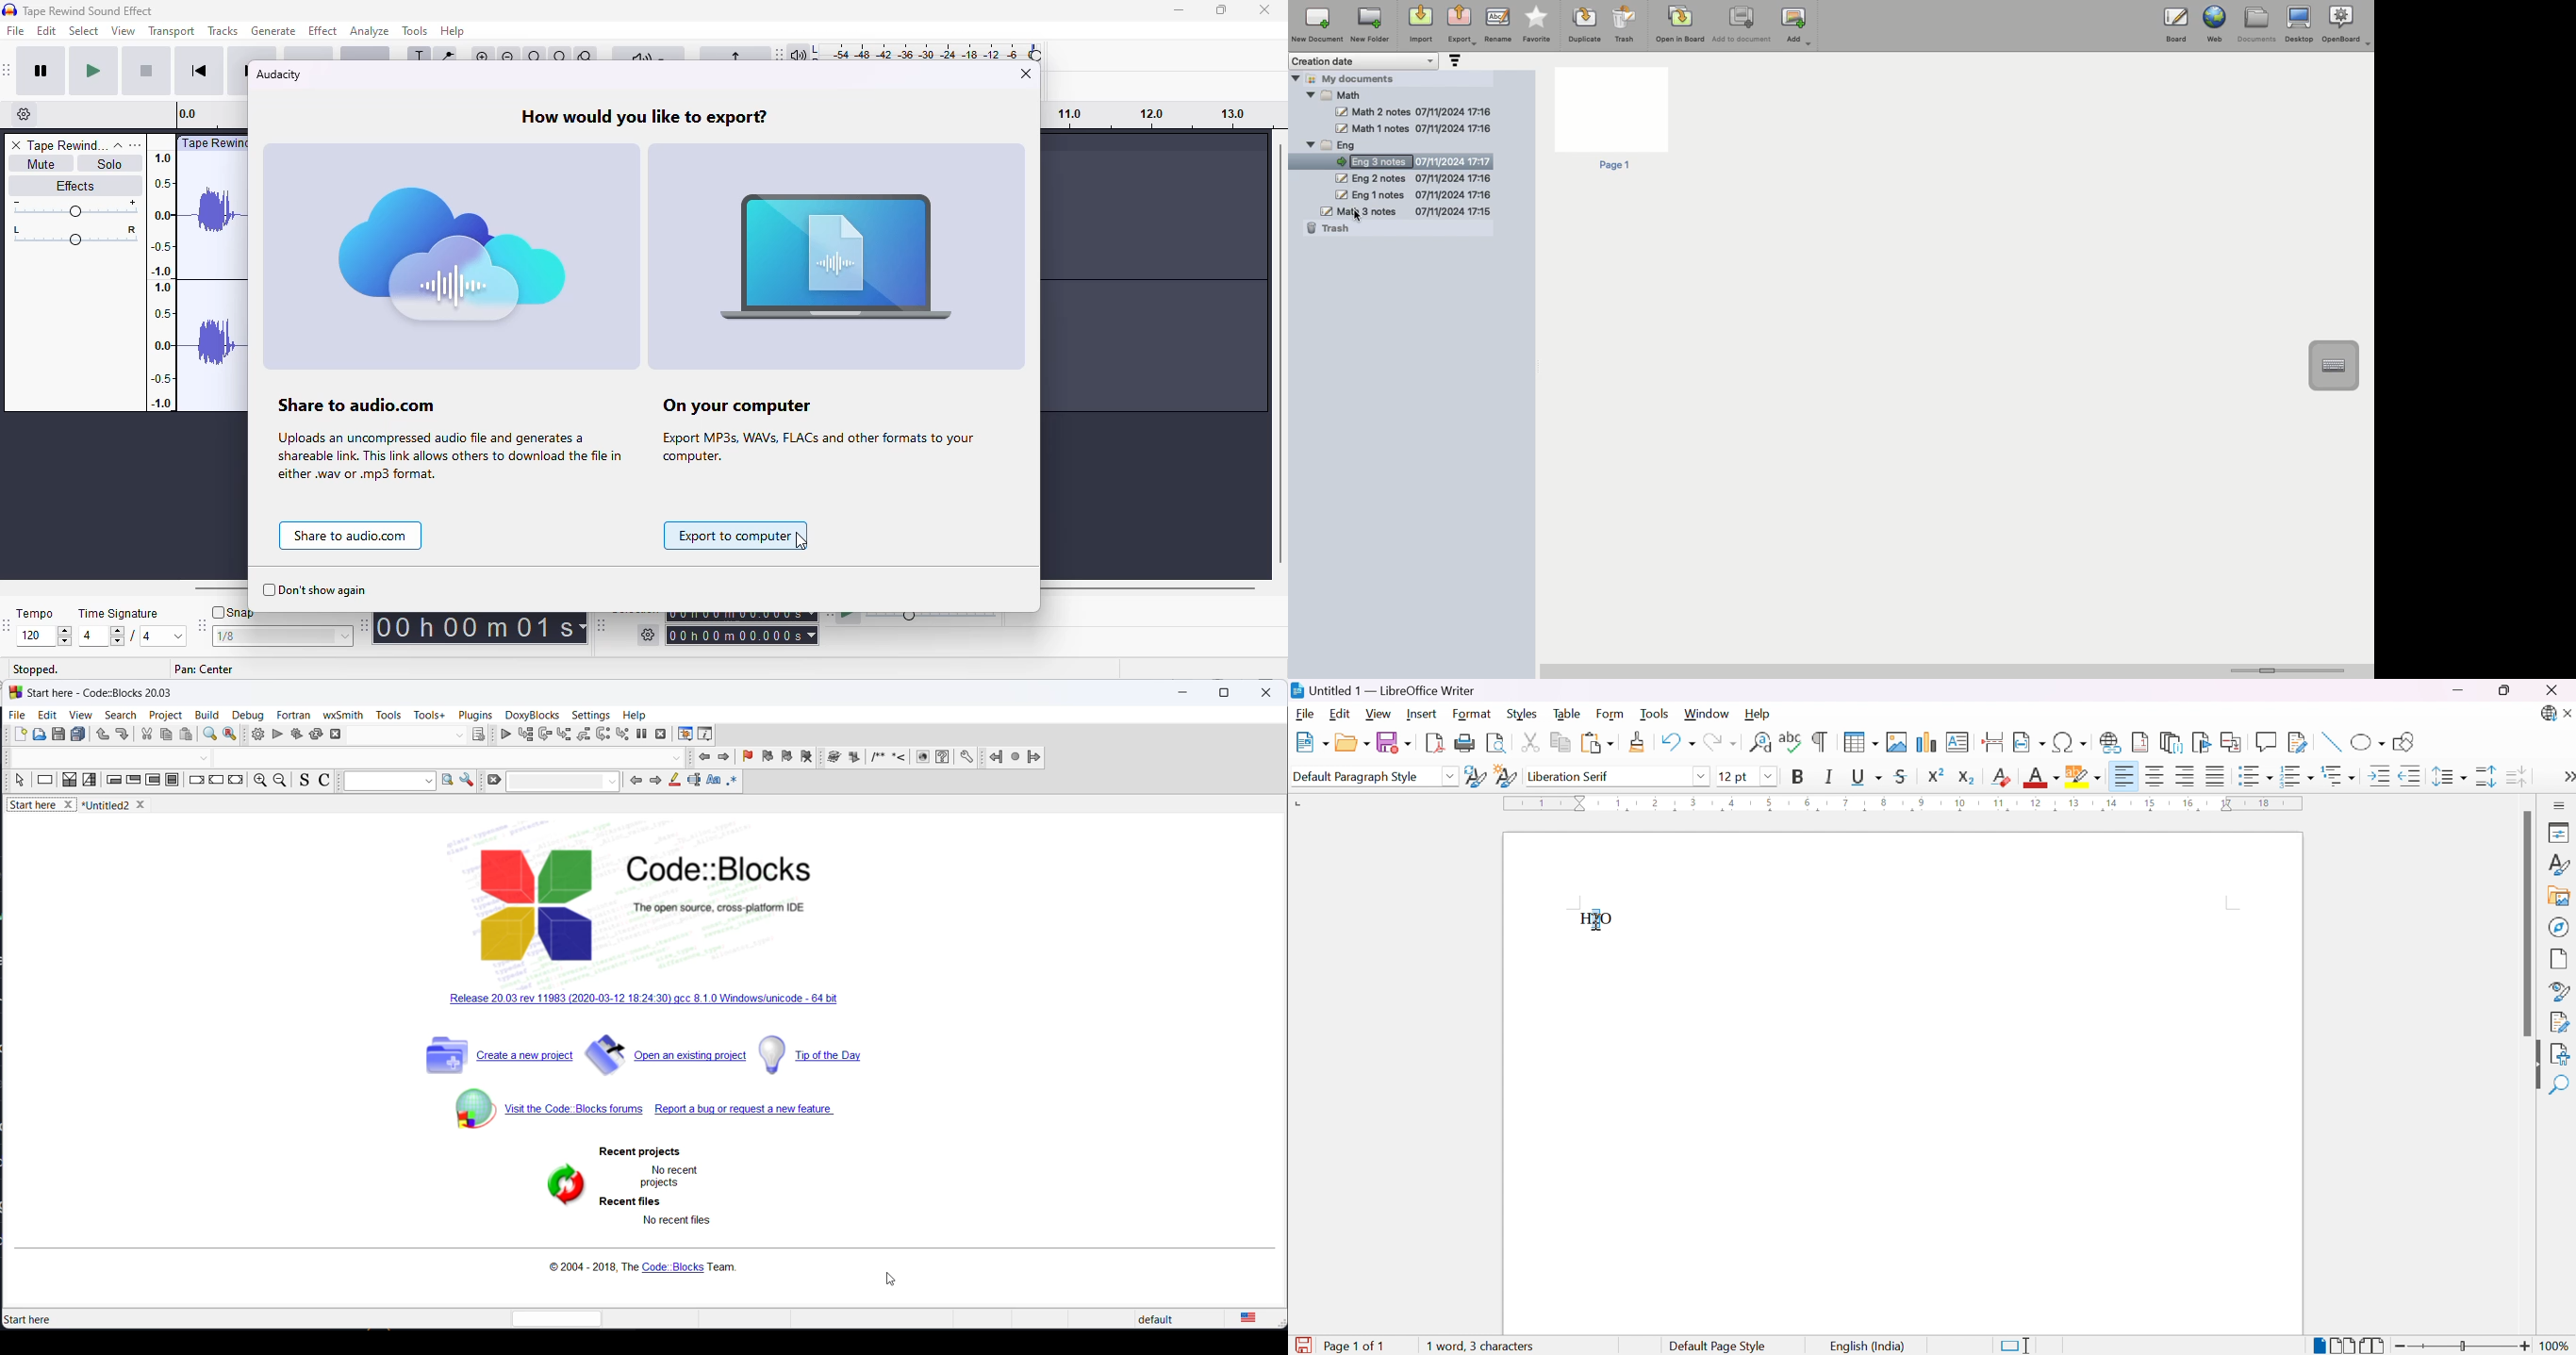 This screenshot has width=2576, height=1372. I want to click on default, so click(1170, 1319).